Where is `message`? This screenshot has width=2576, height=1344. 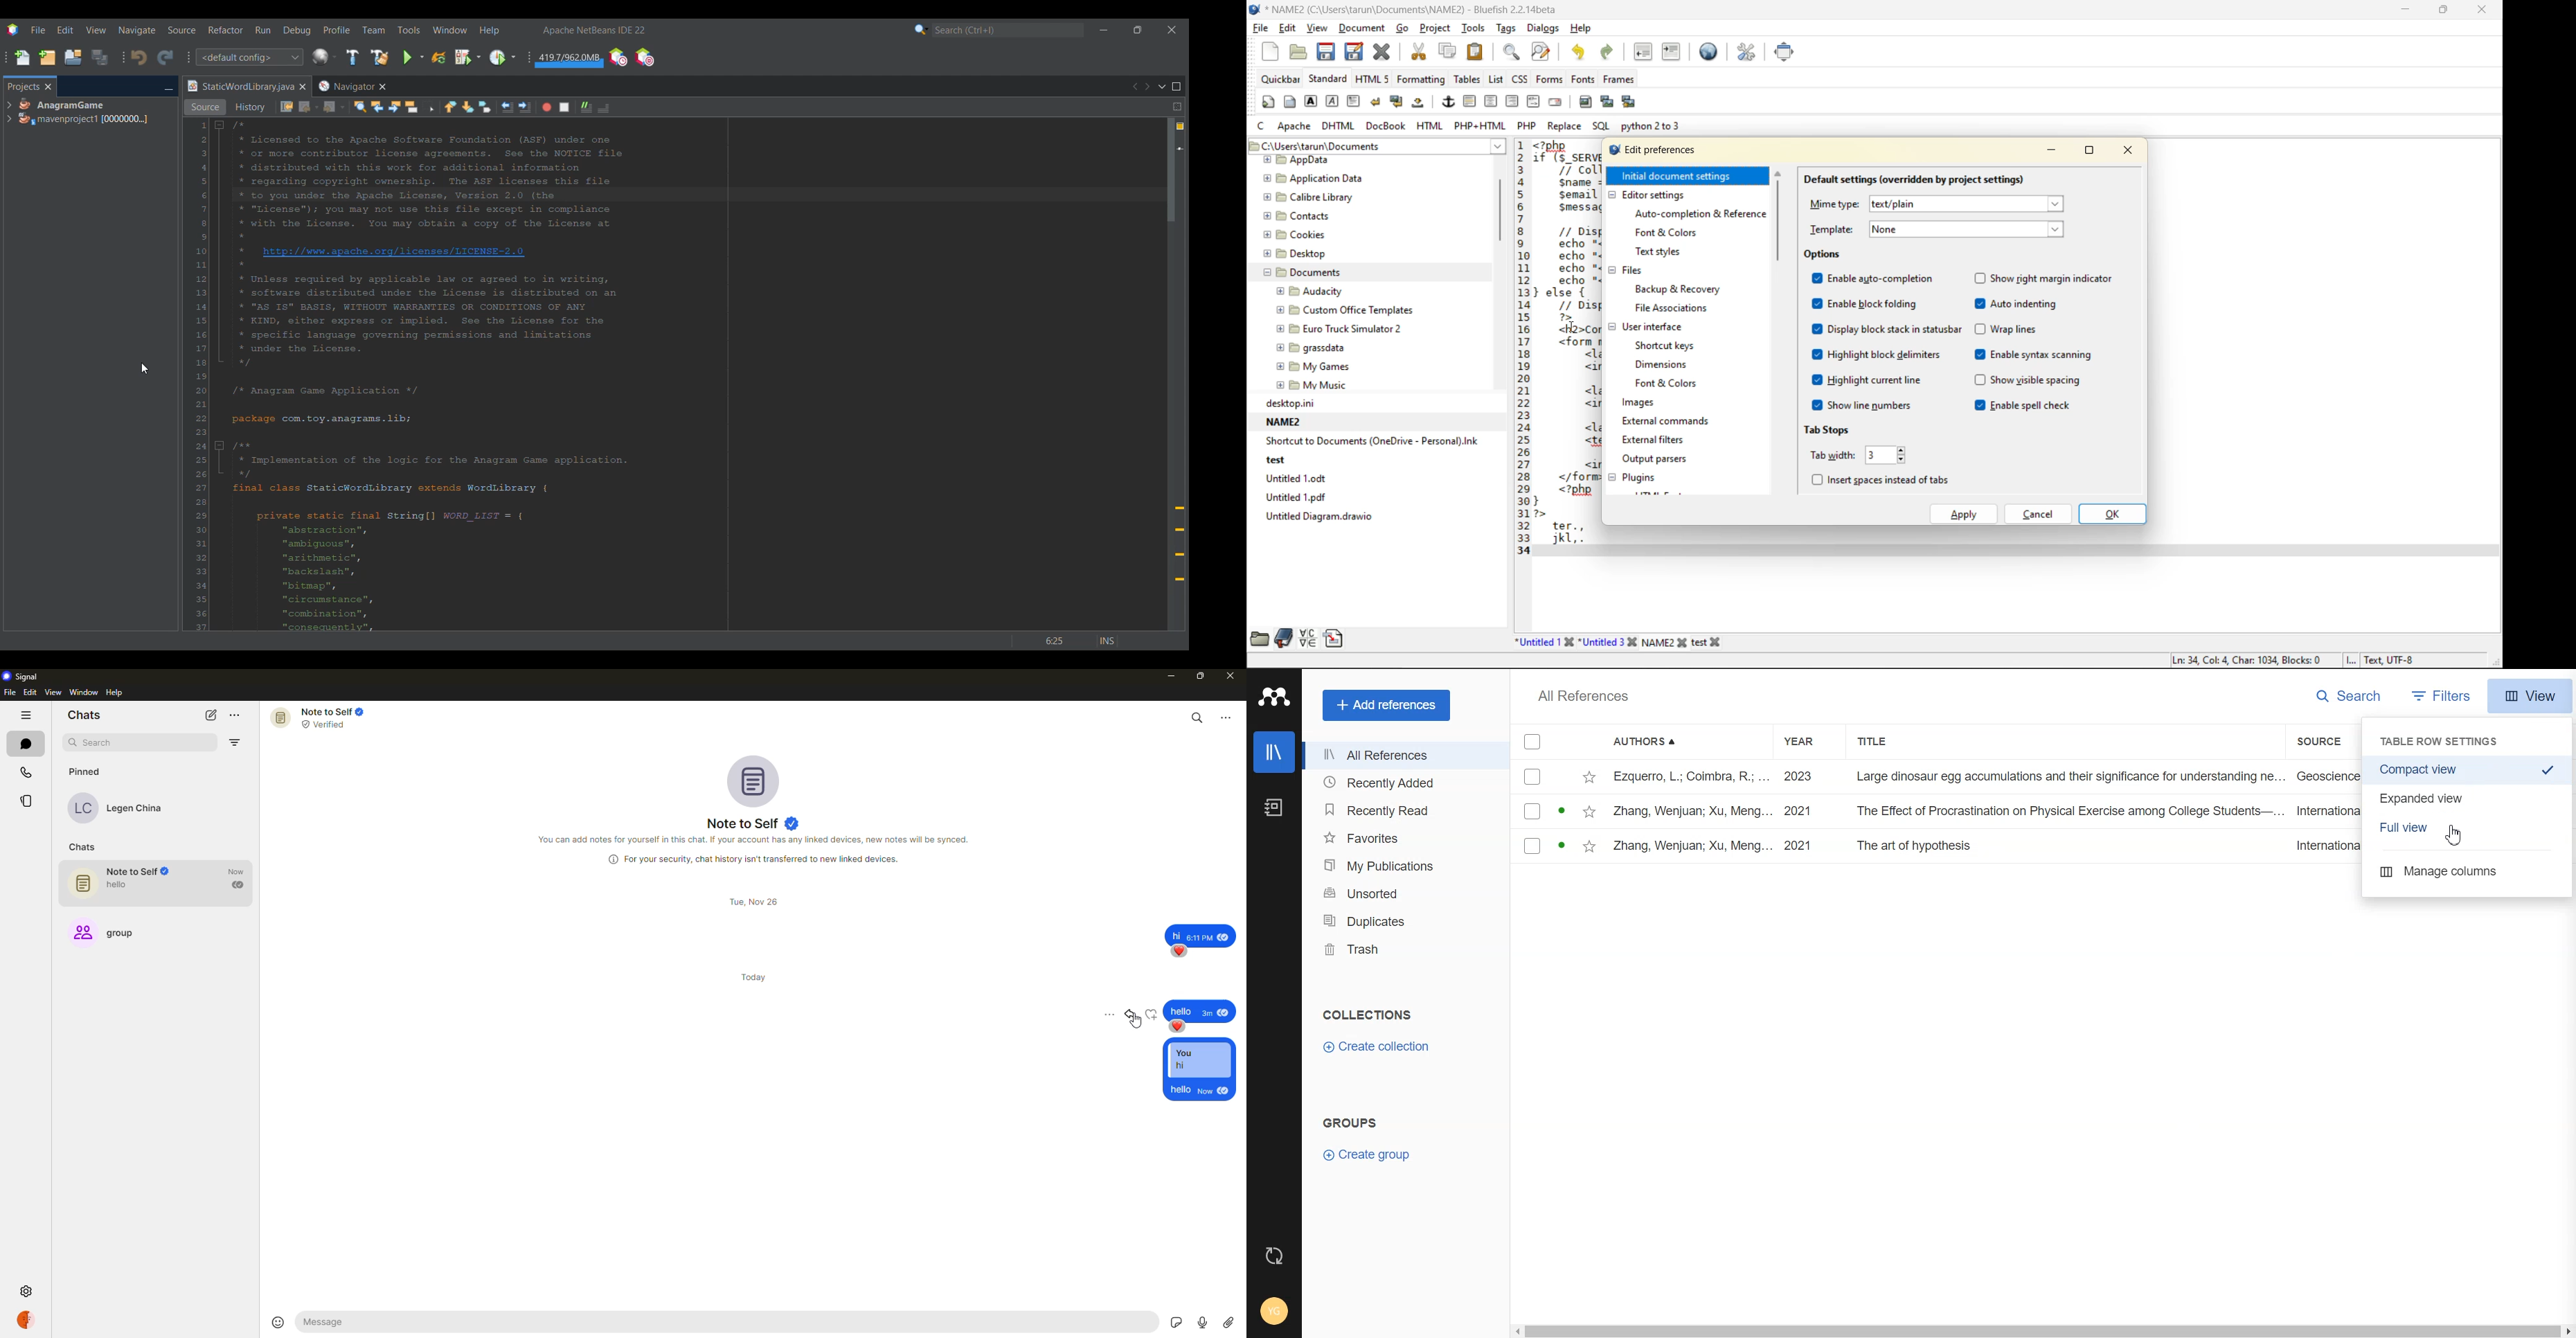
message is located at coordinates (1201, 1011).